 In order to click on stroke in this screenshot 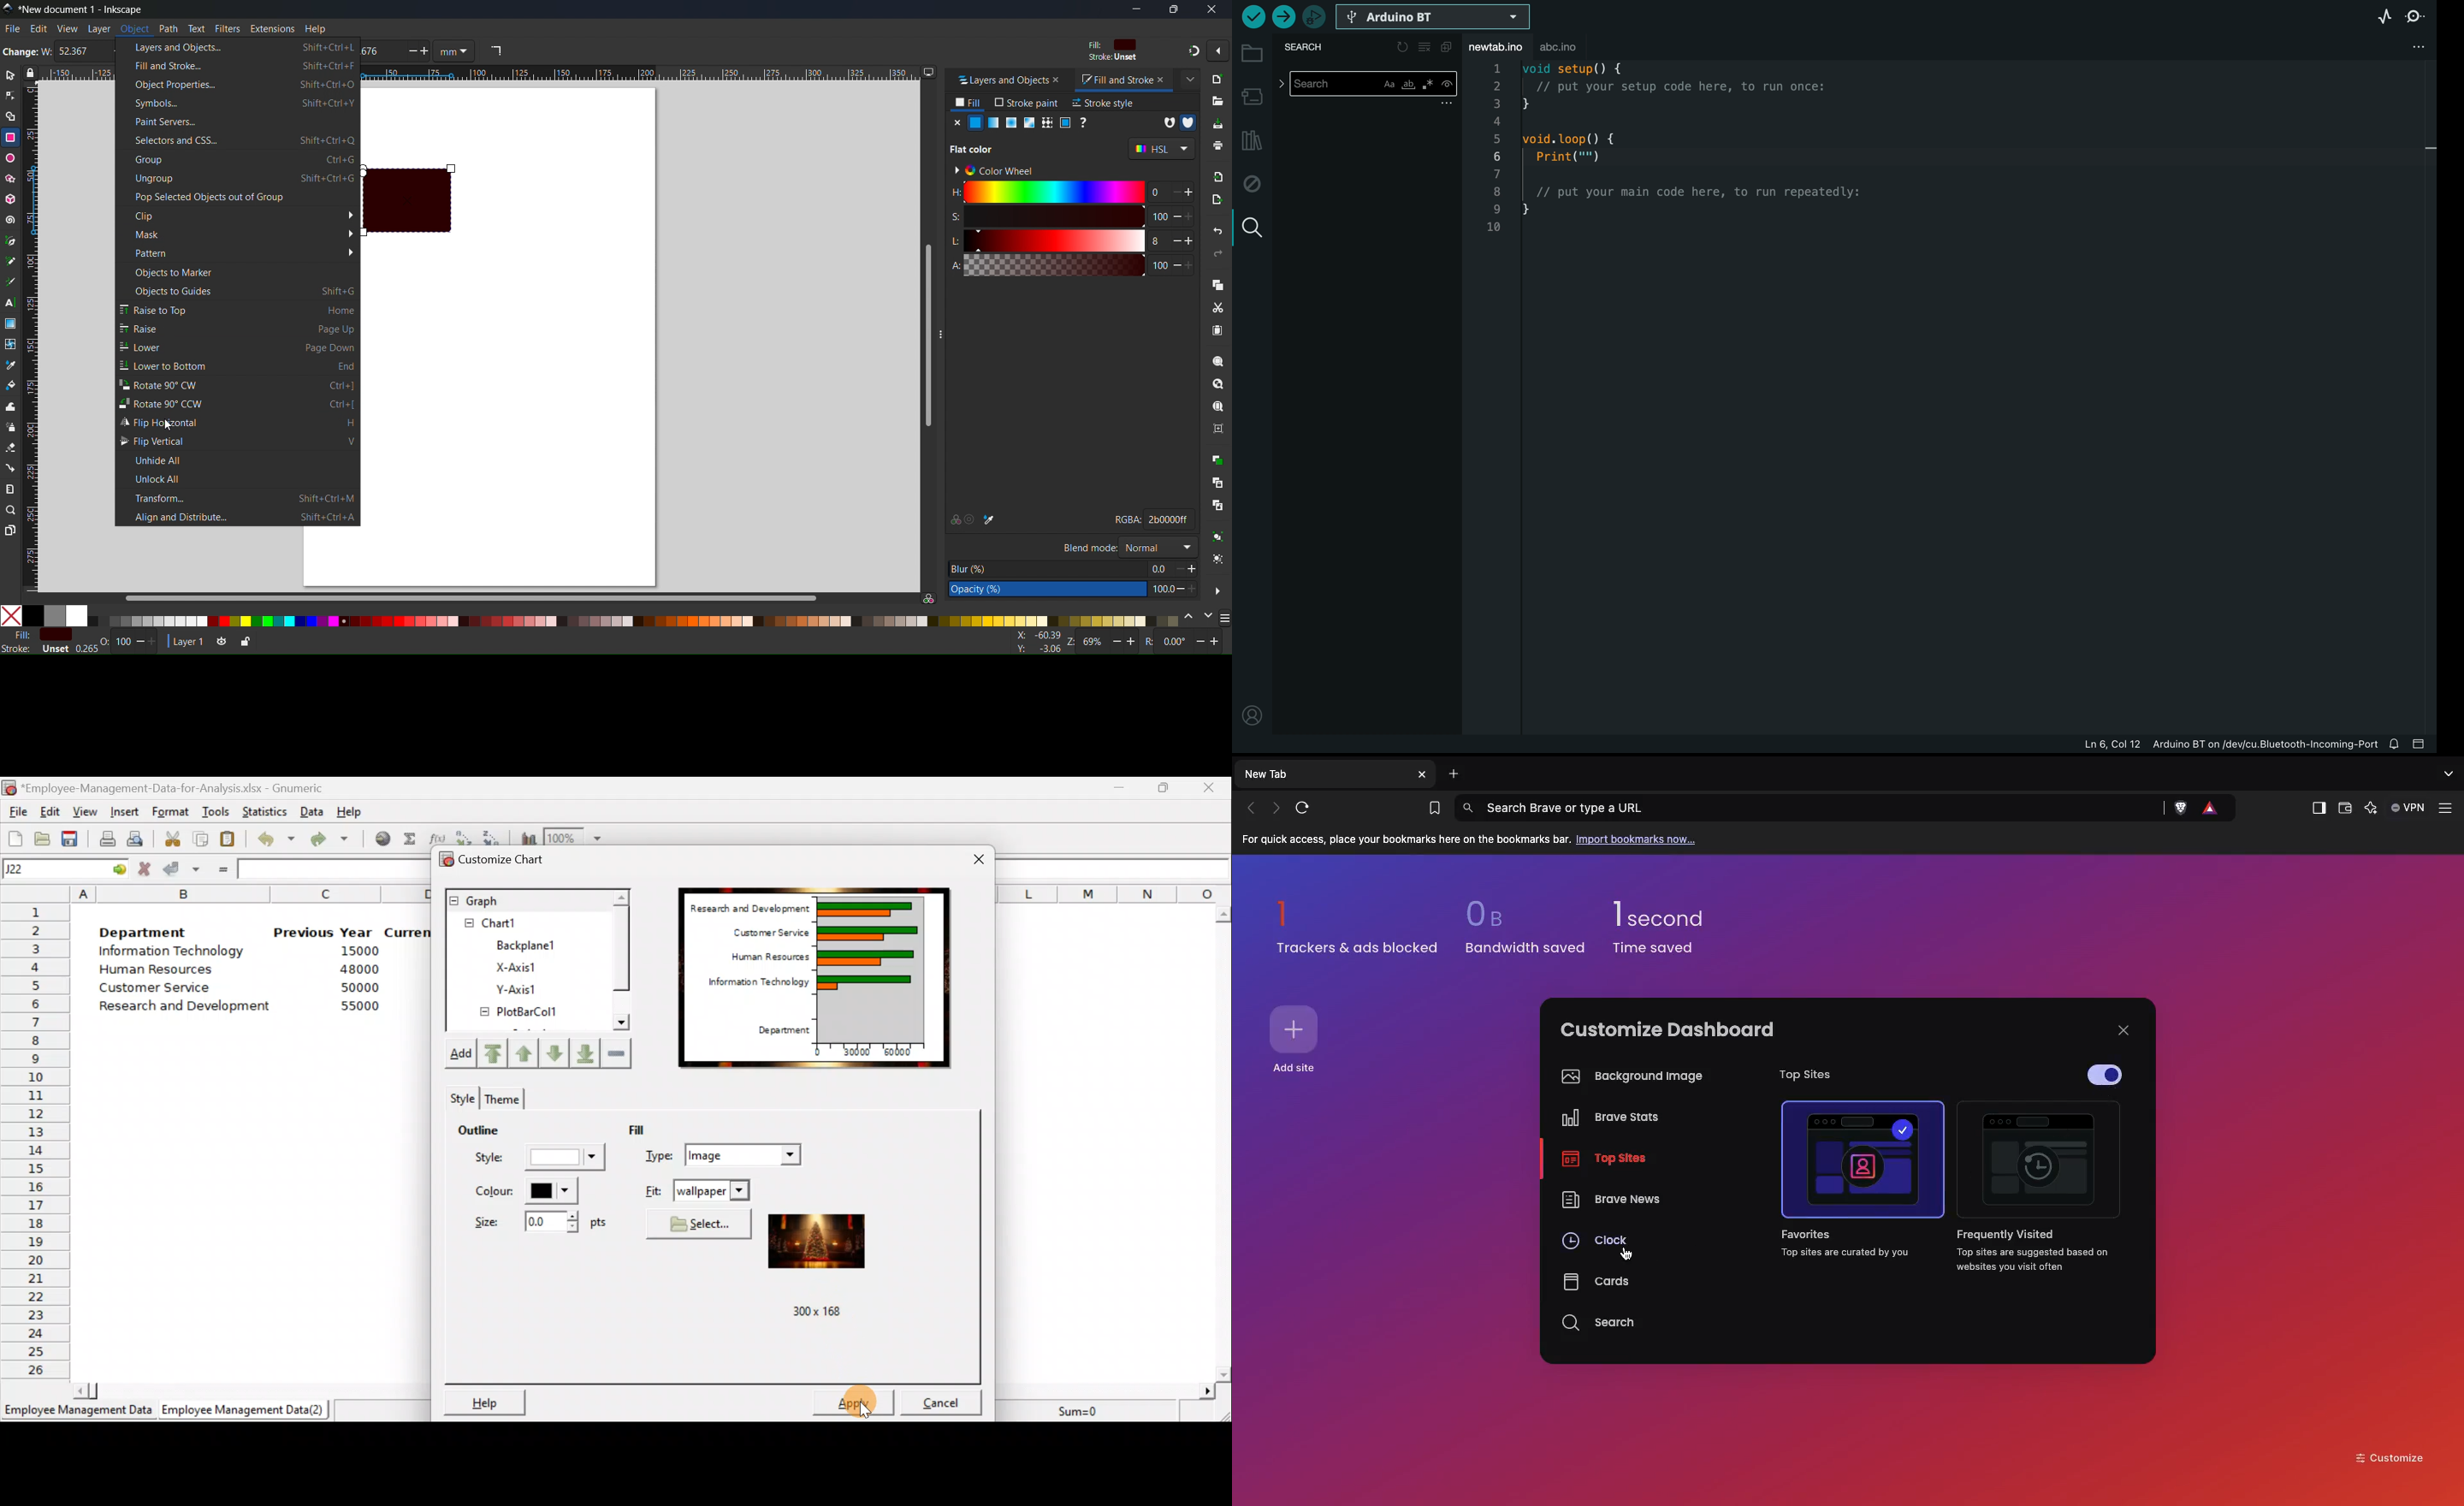, I will do `click(17, 648)`.